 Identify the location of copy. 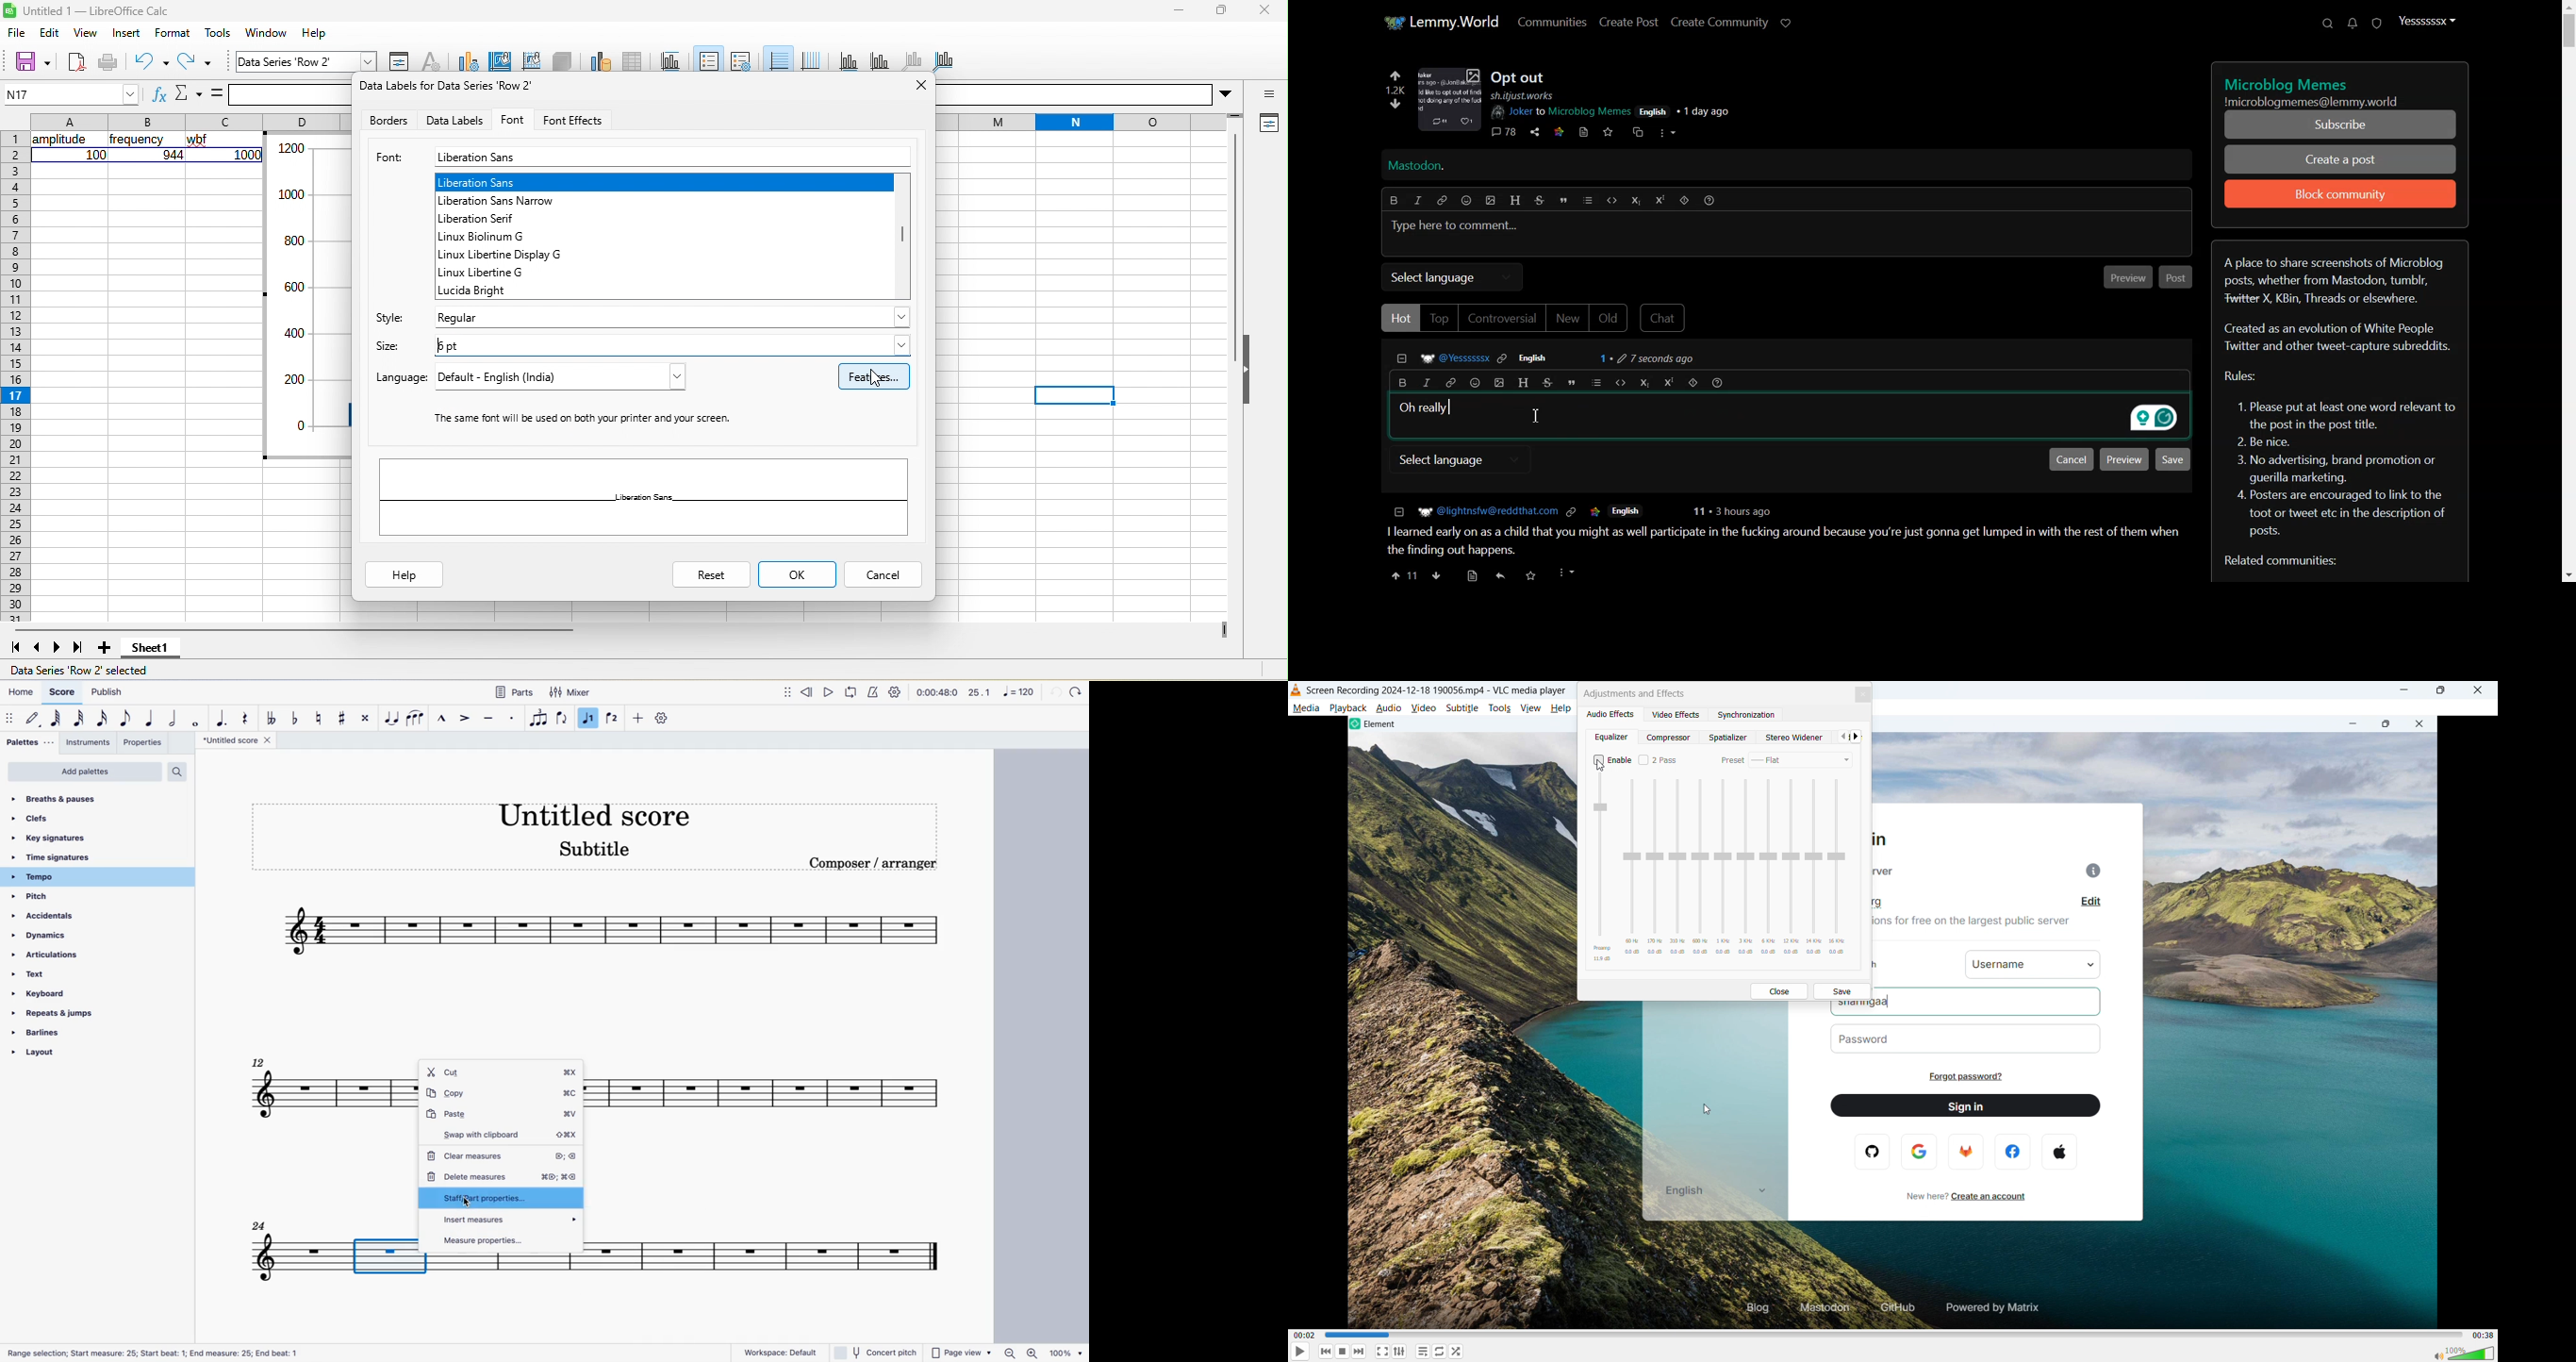
(502, 1094).